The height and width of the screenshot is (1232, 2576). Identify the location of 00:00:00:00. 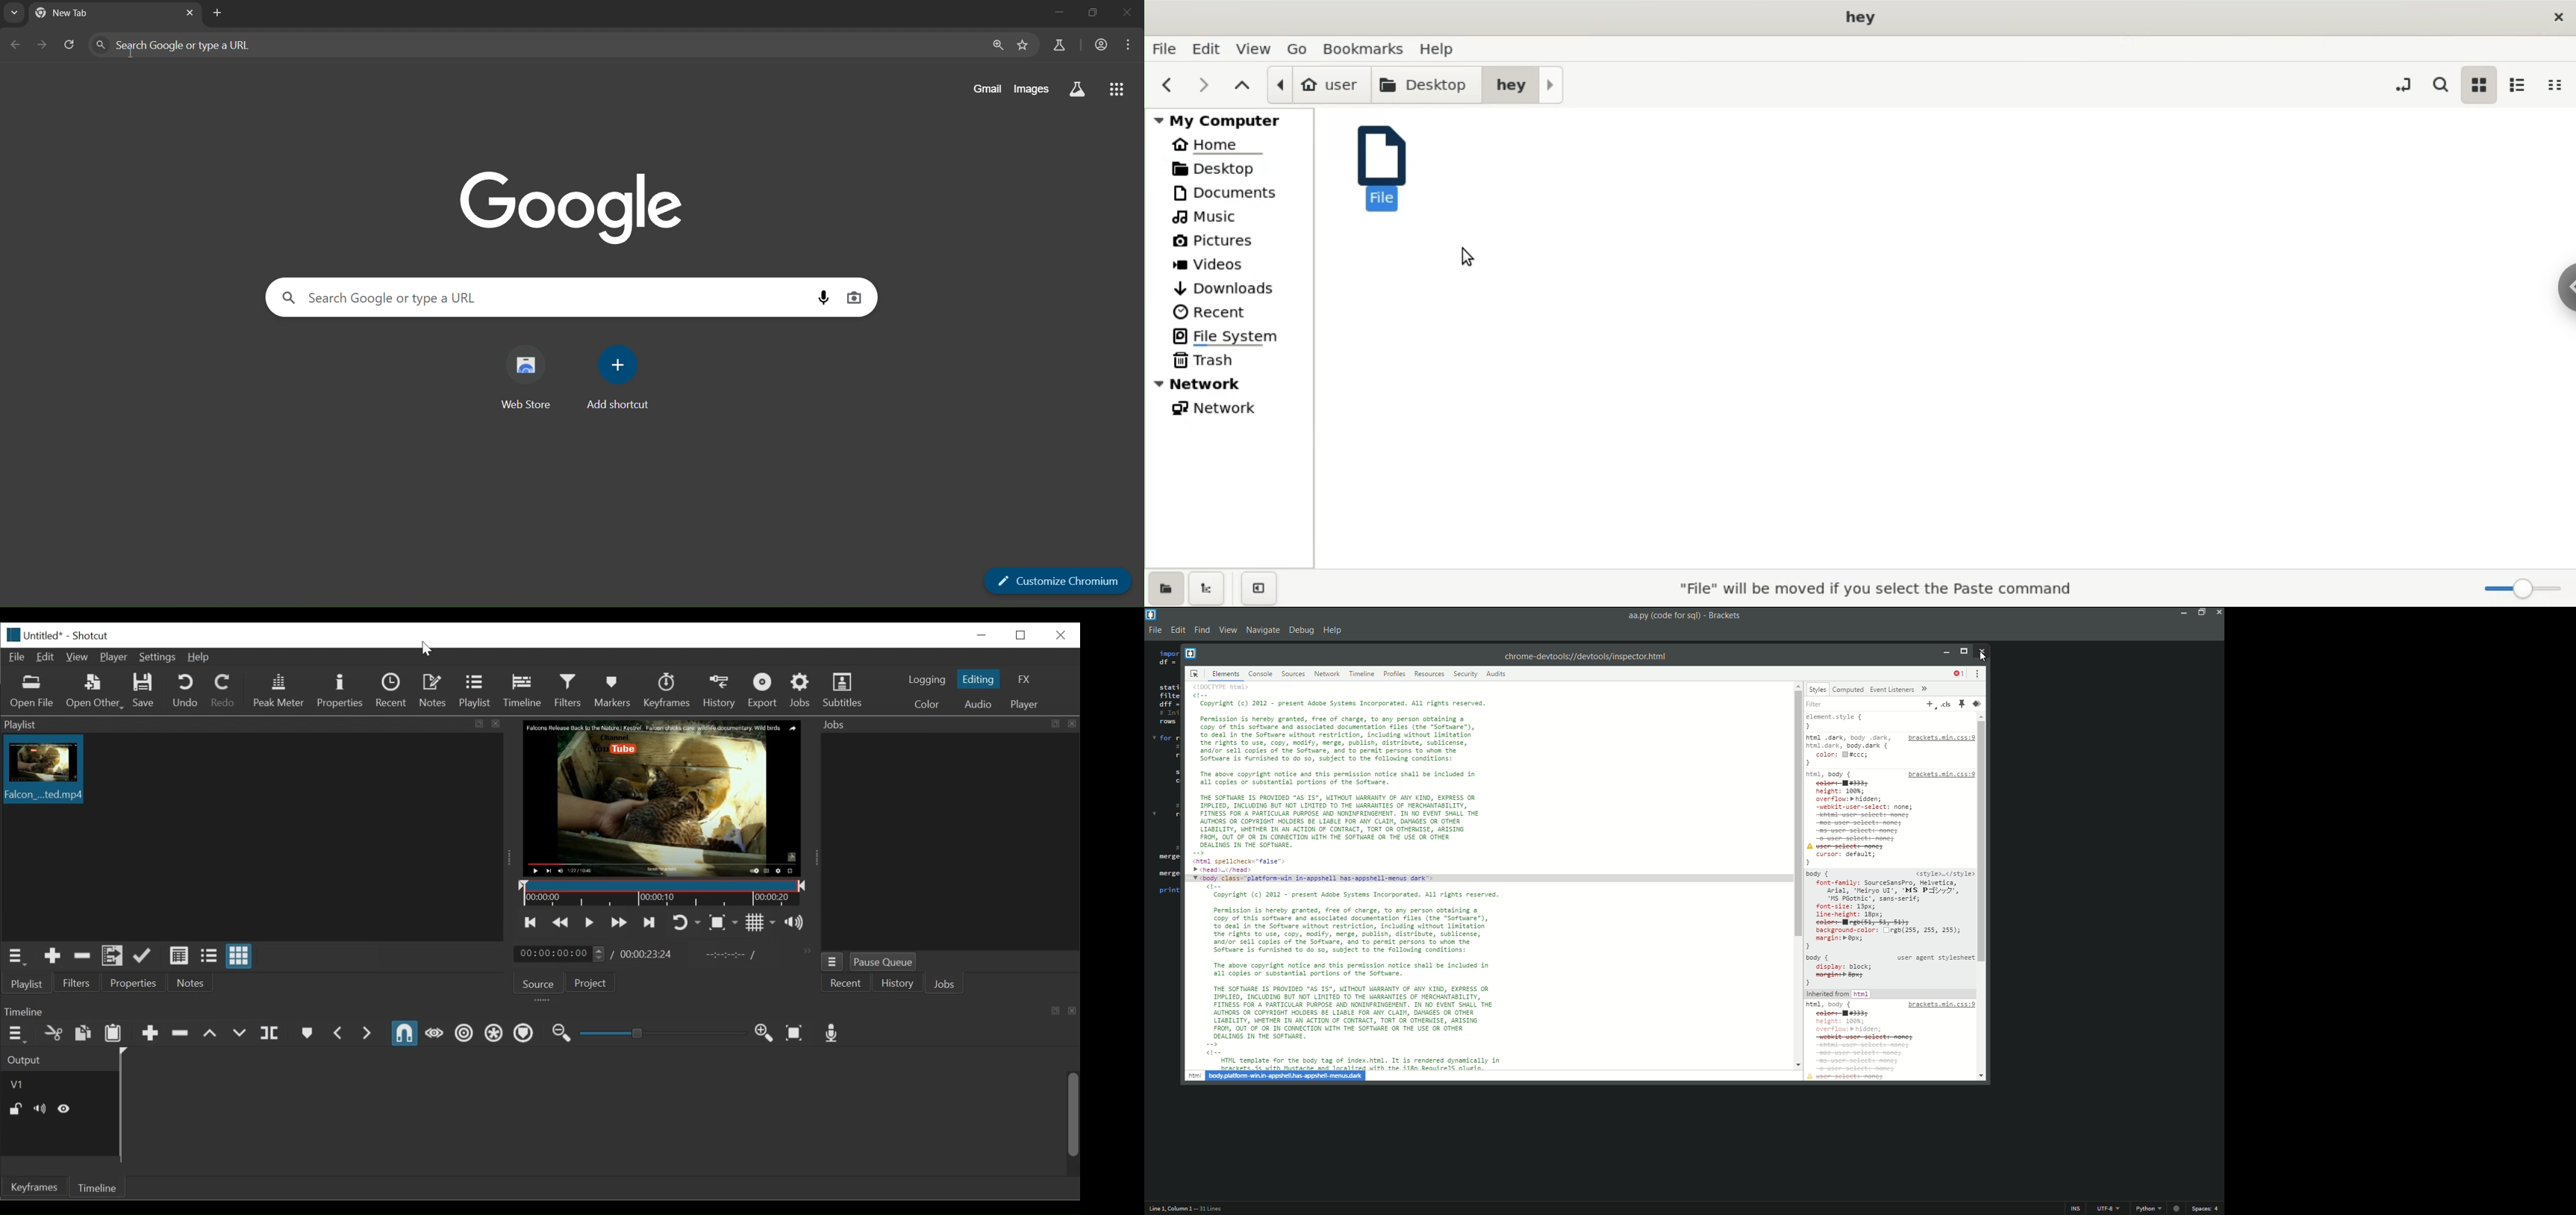
(558, 953).